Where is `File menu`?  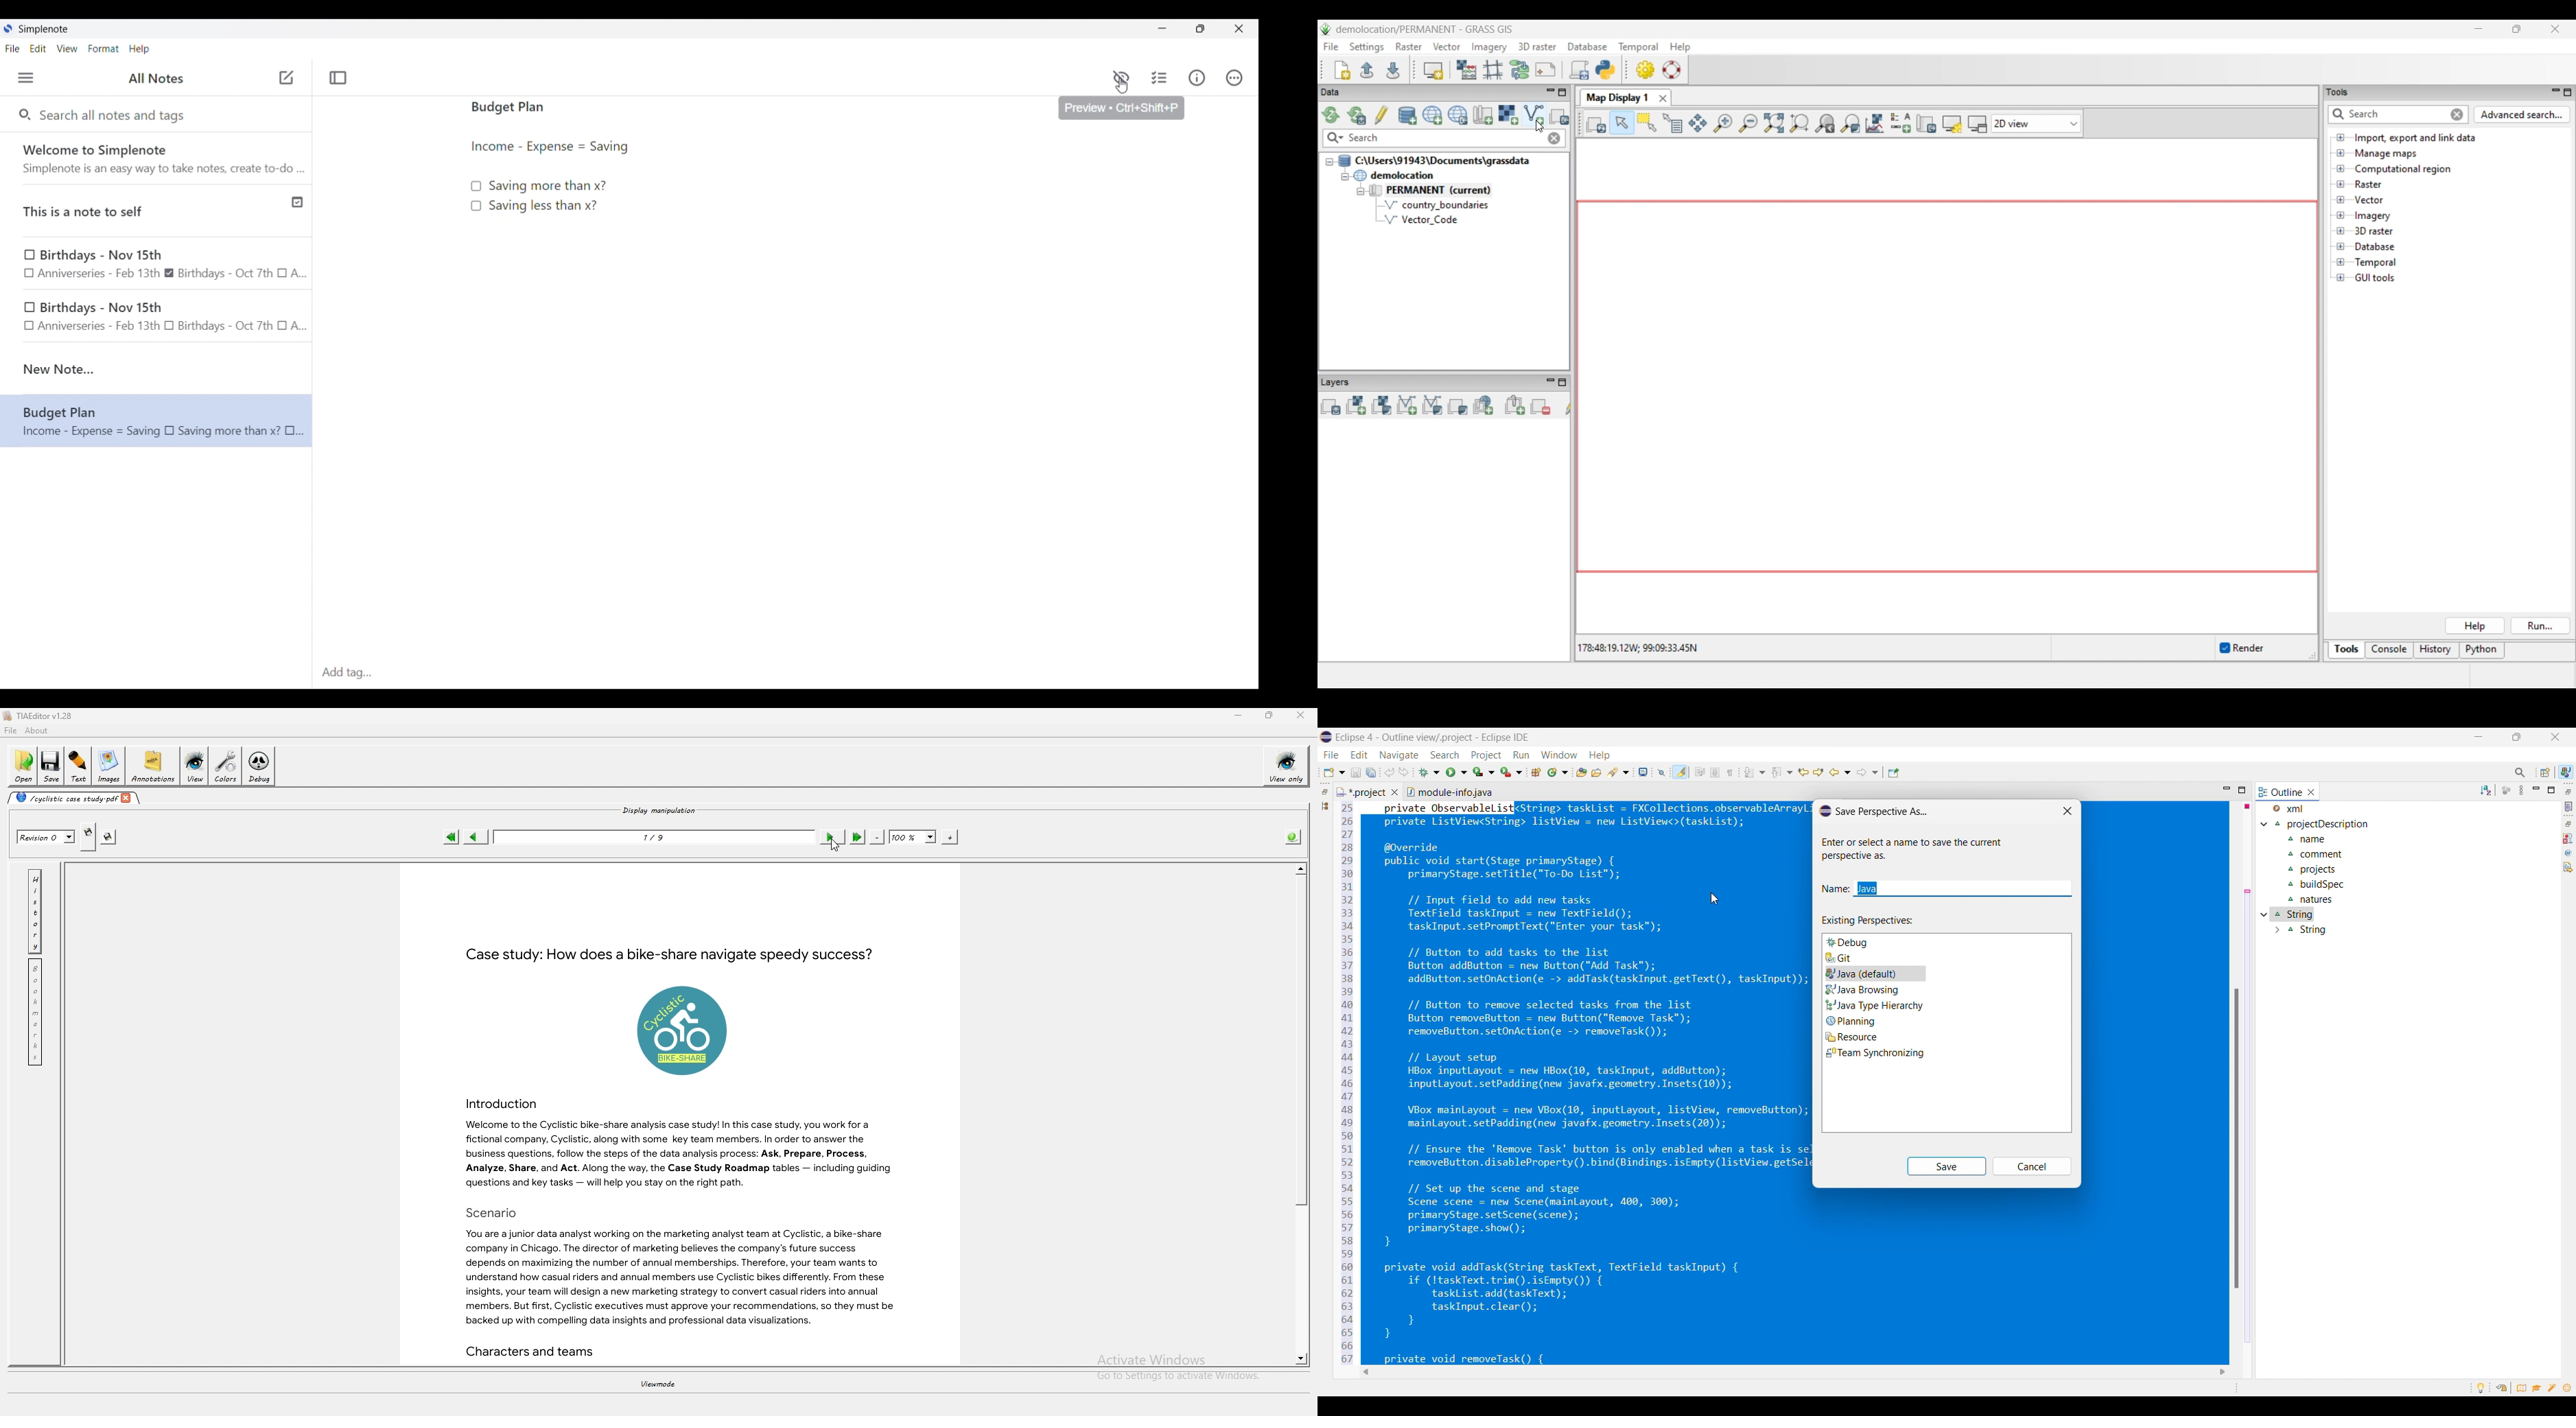
File menu is located at coordinates (12, 48).